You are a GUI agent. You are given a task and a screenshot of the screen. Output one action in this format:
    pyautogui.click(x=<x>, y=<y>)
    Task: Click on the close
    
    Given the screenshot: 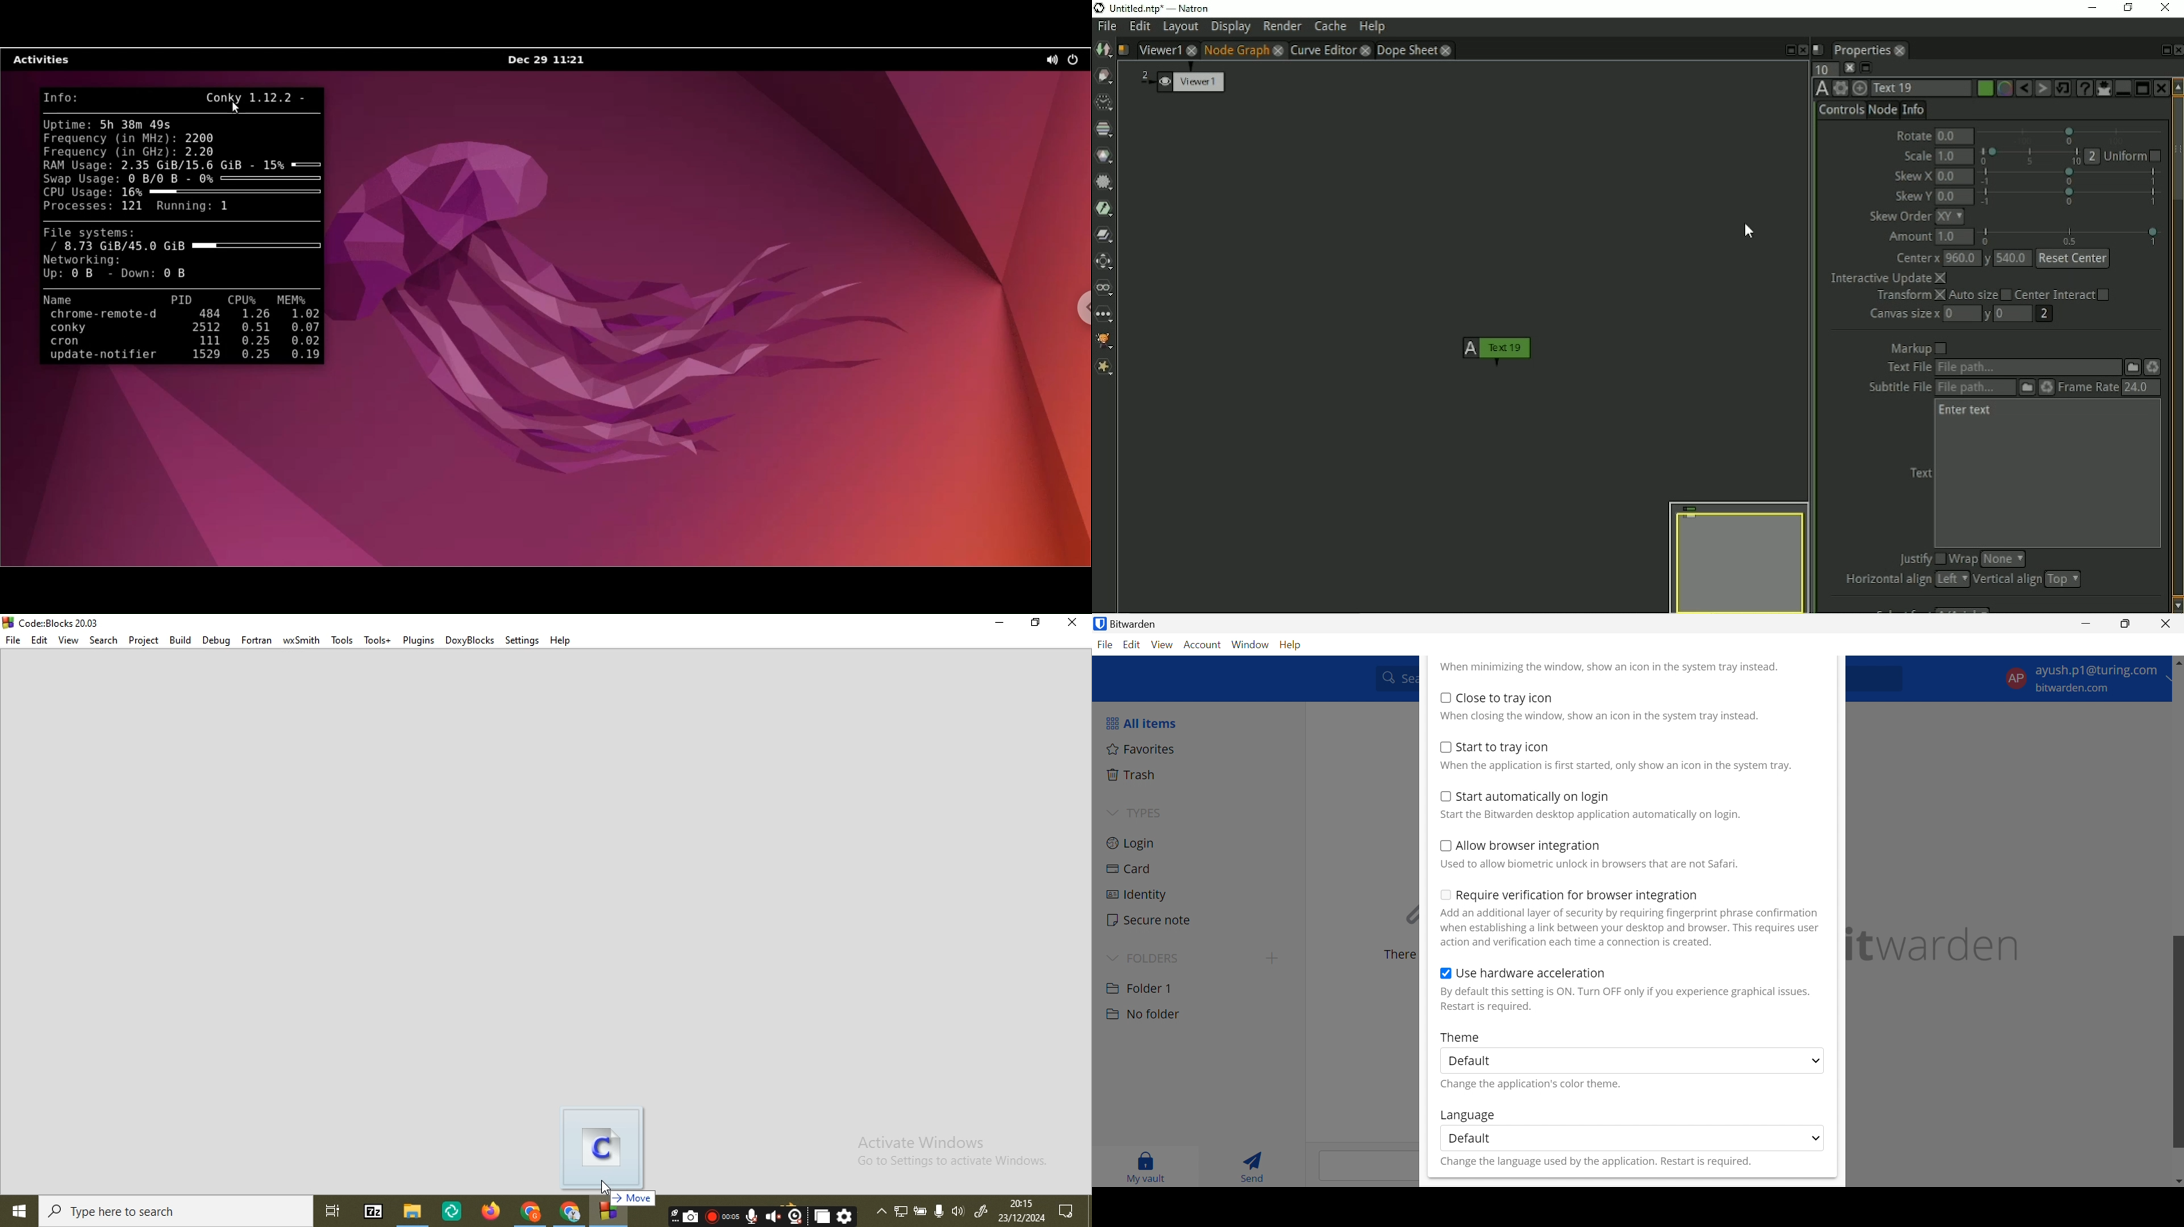 What is the action you would take?
    pyautogui.click(x=1072, y=623)
    